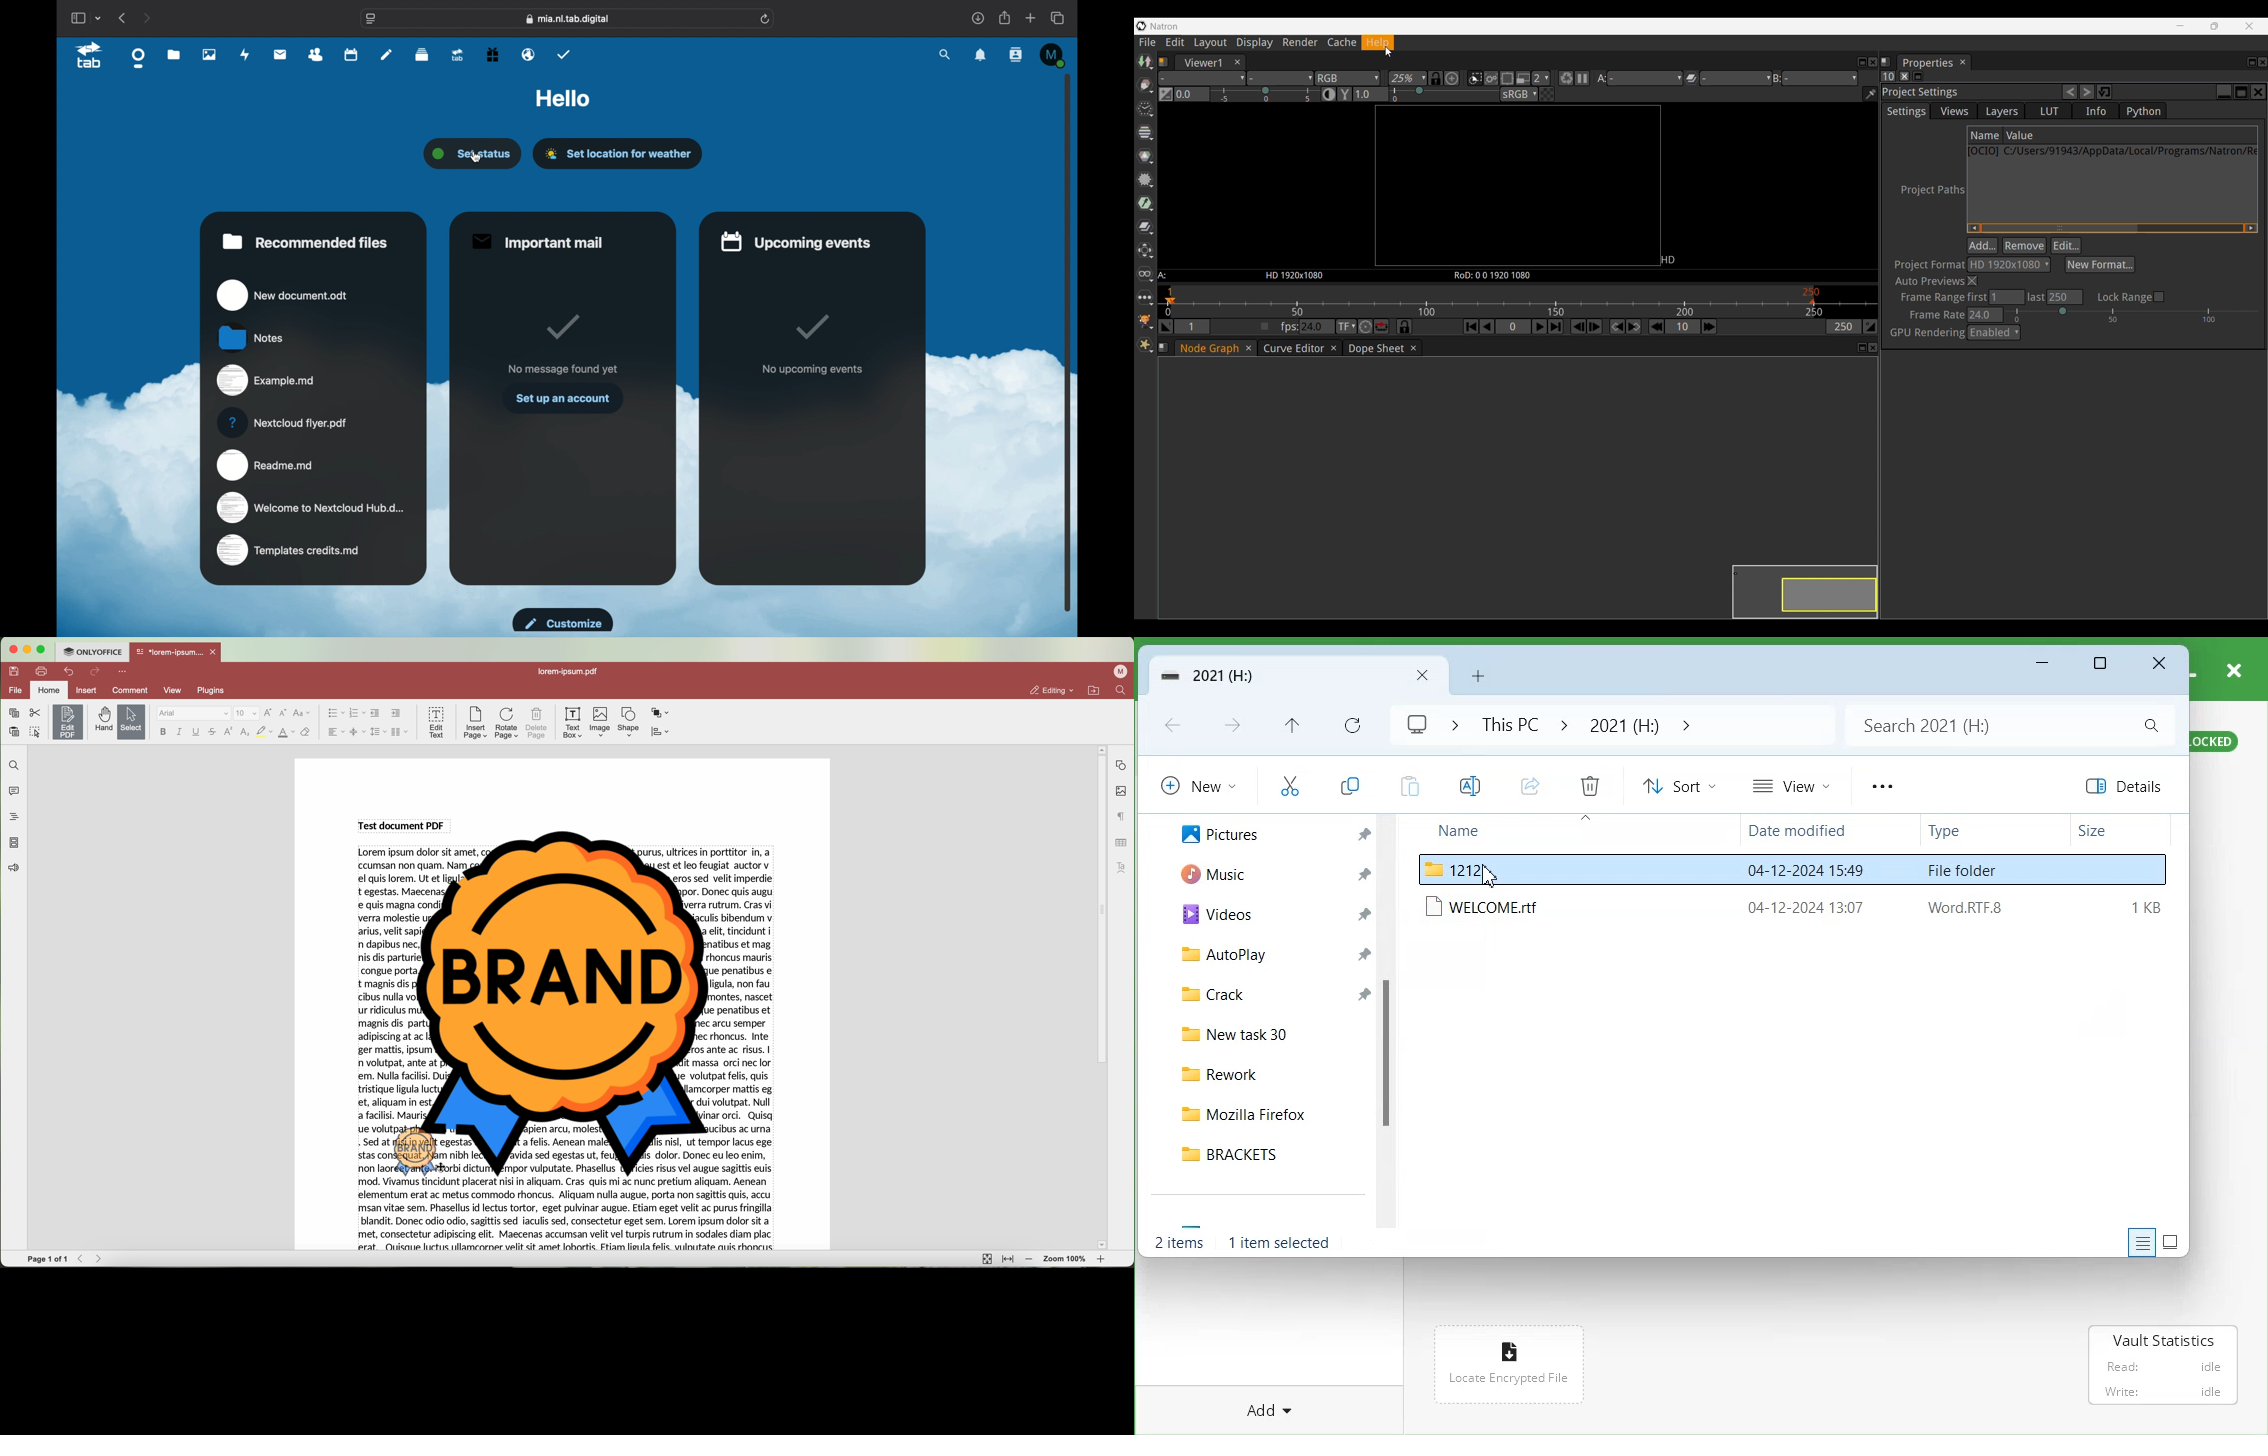 Image resolution: width=2268 pixels, height=1456 pixels. Describe the element at coordinates (563, 53) in the screenshot. I see `tasks` at that location.